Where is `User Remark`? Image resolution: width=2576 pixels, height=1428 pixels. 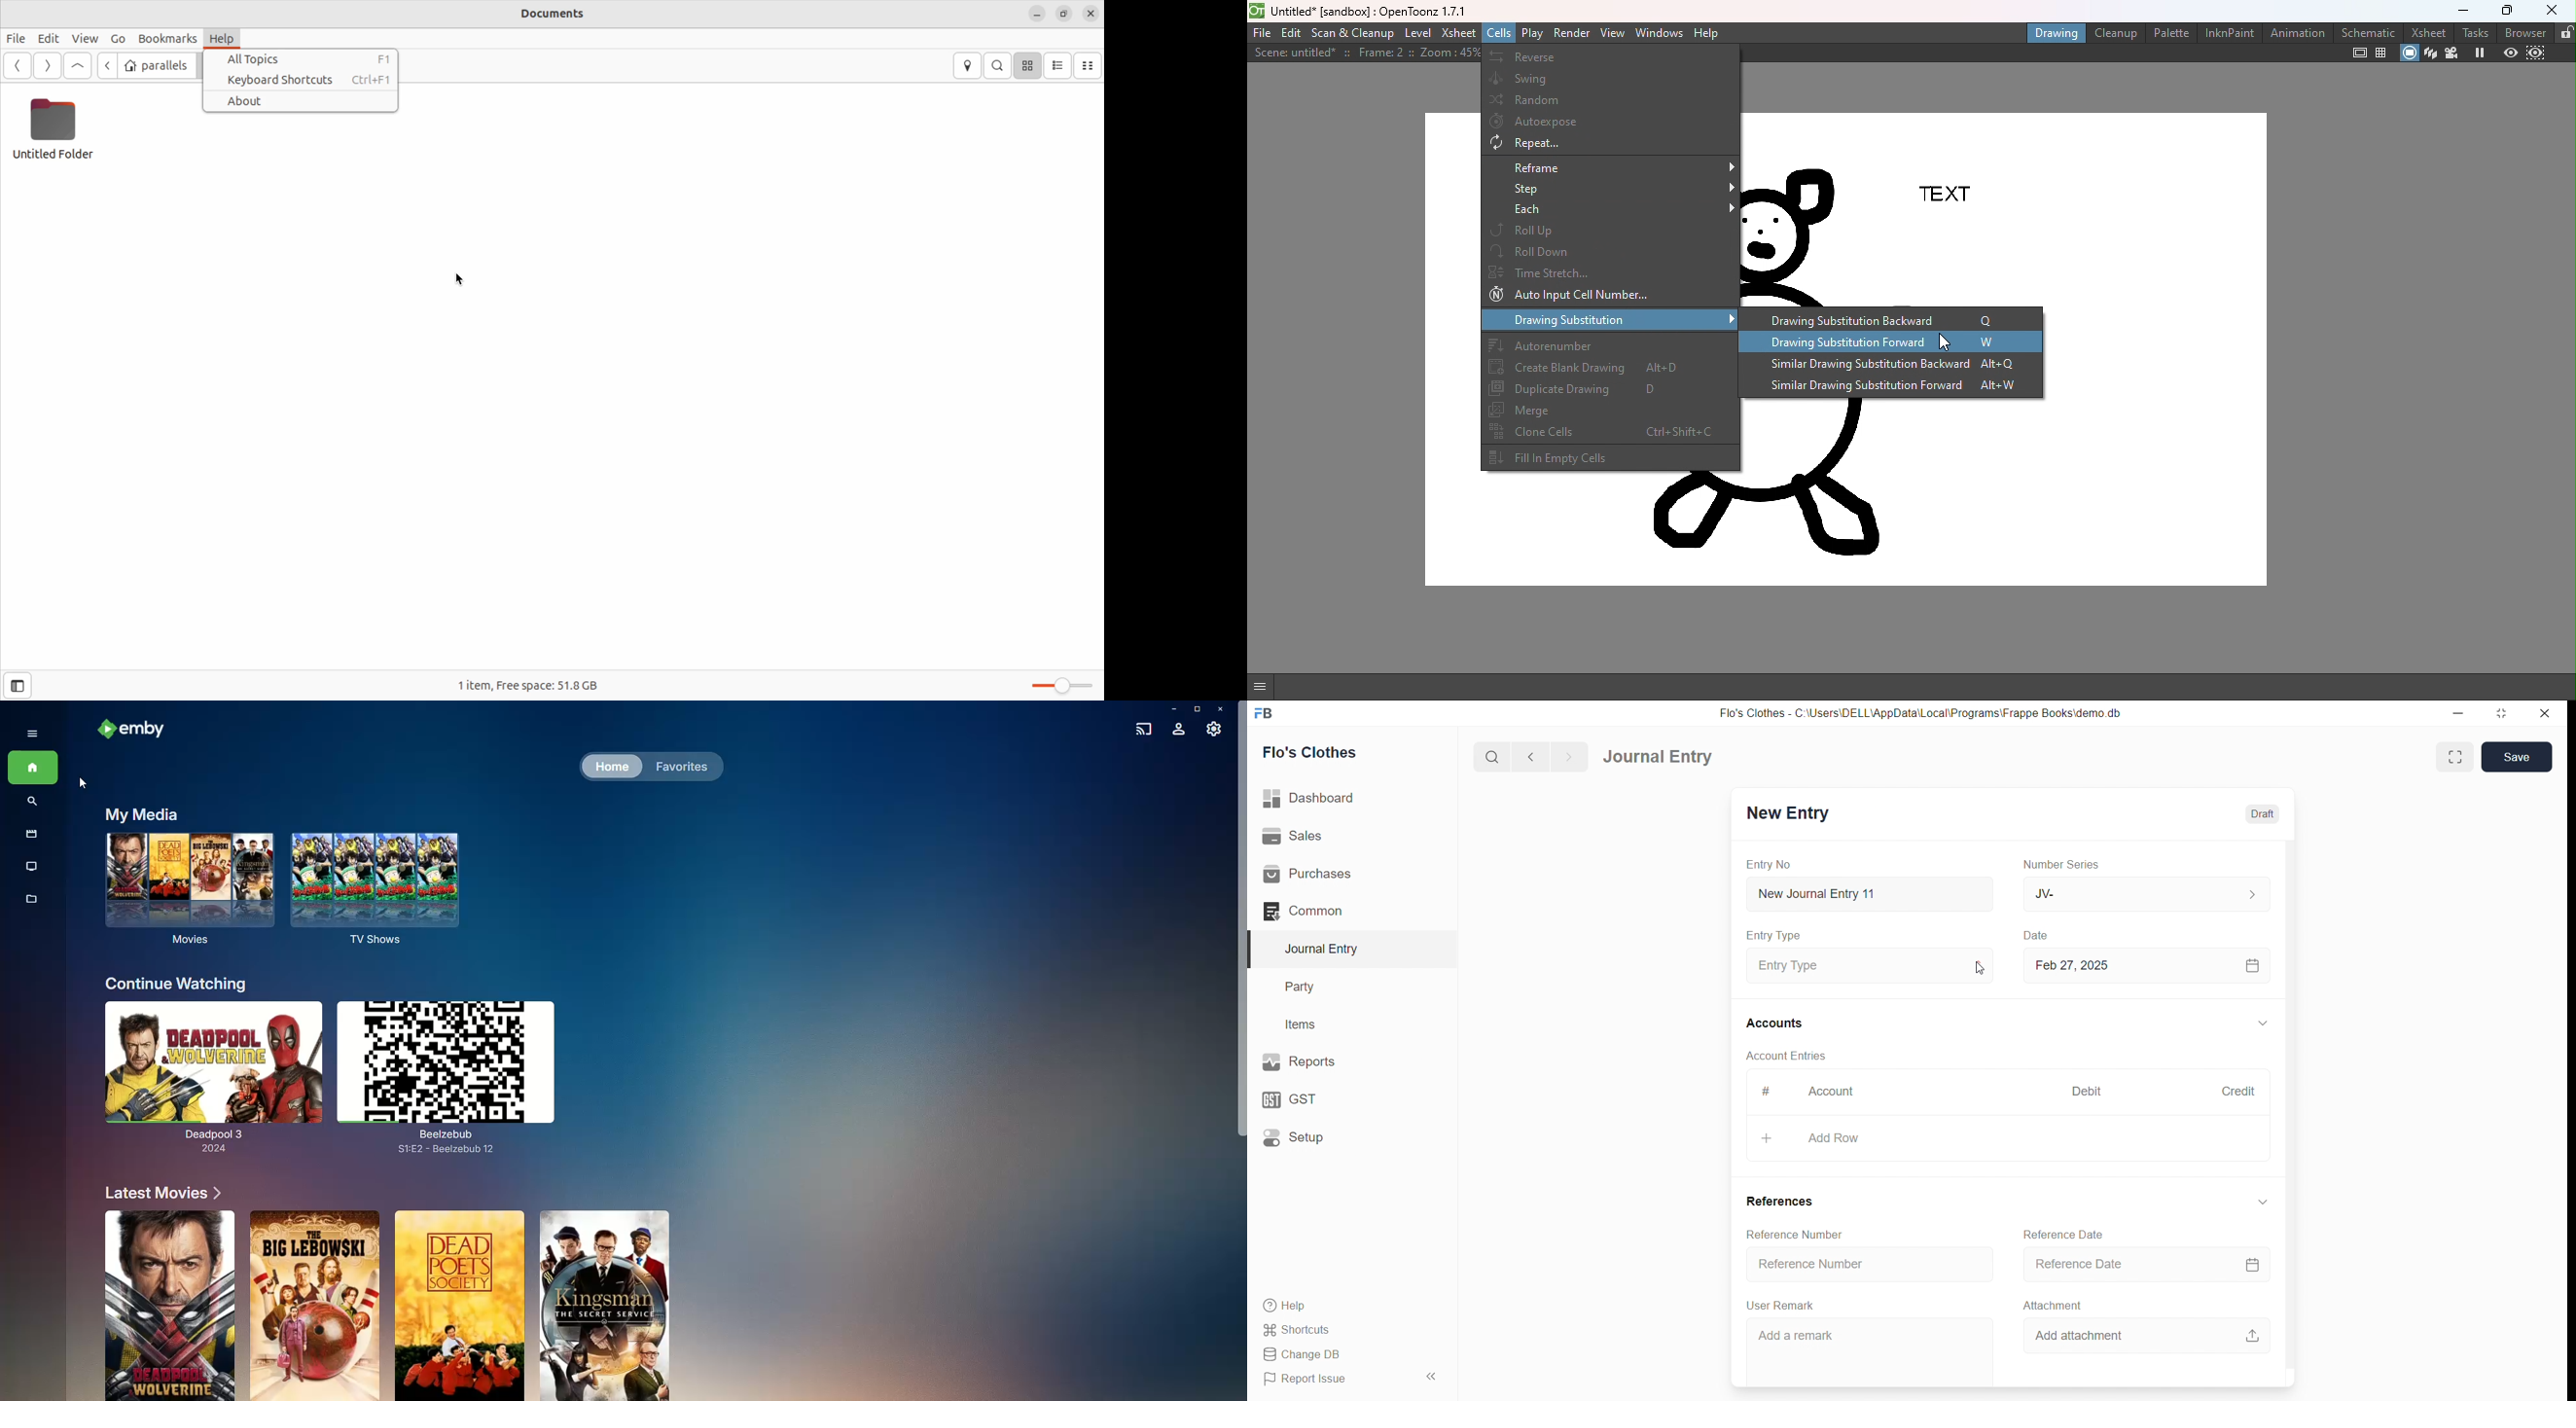 User Remark is located at coordinates (1787, 1306).